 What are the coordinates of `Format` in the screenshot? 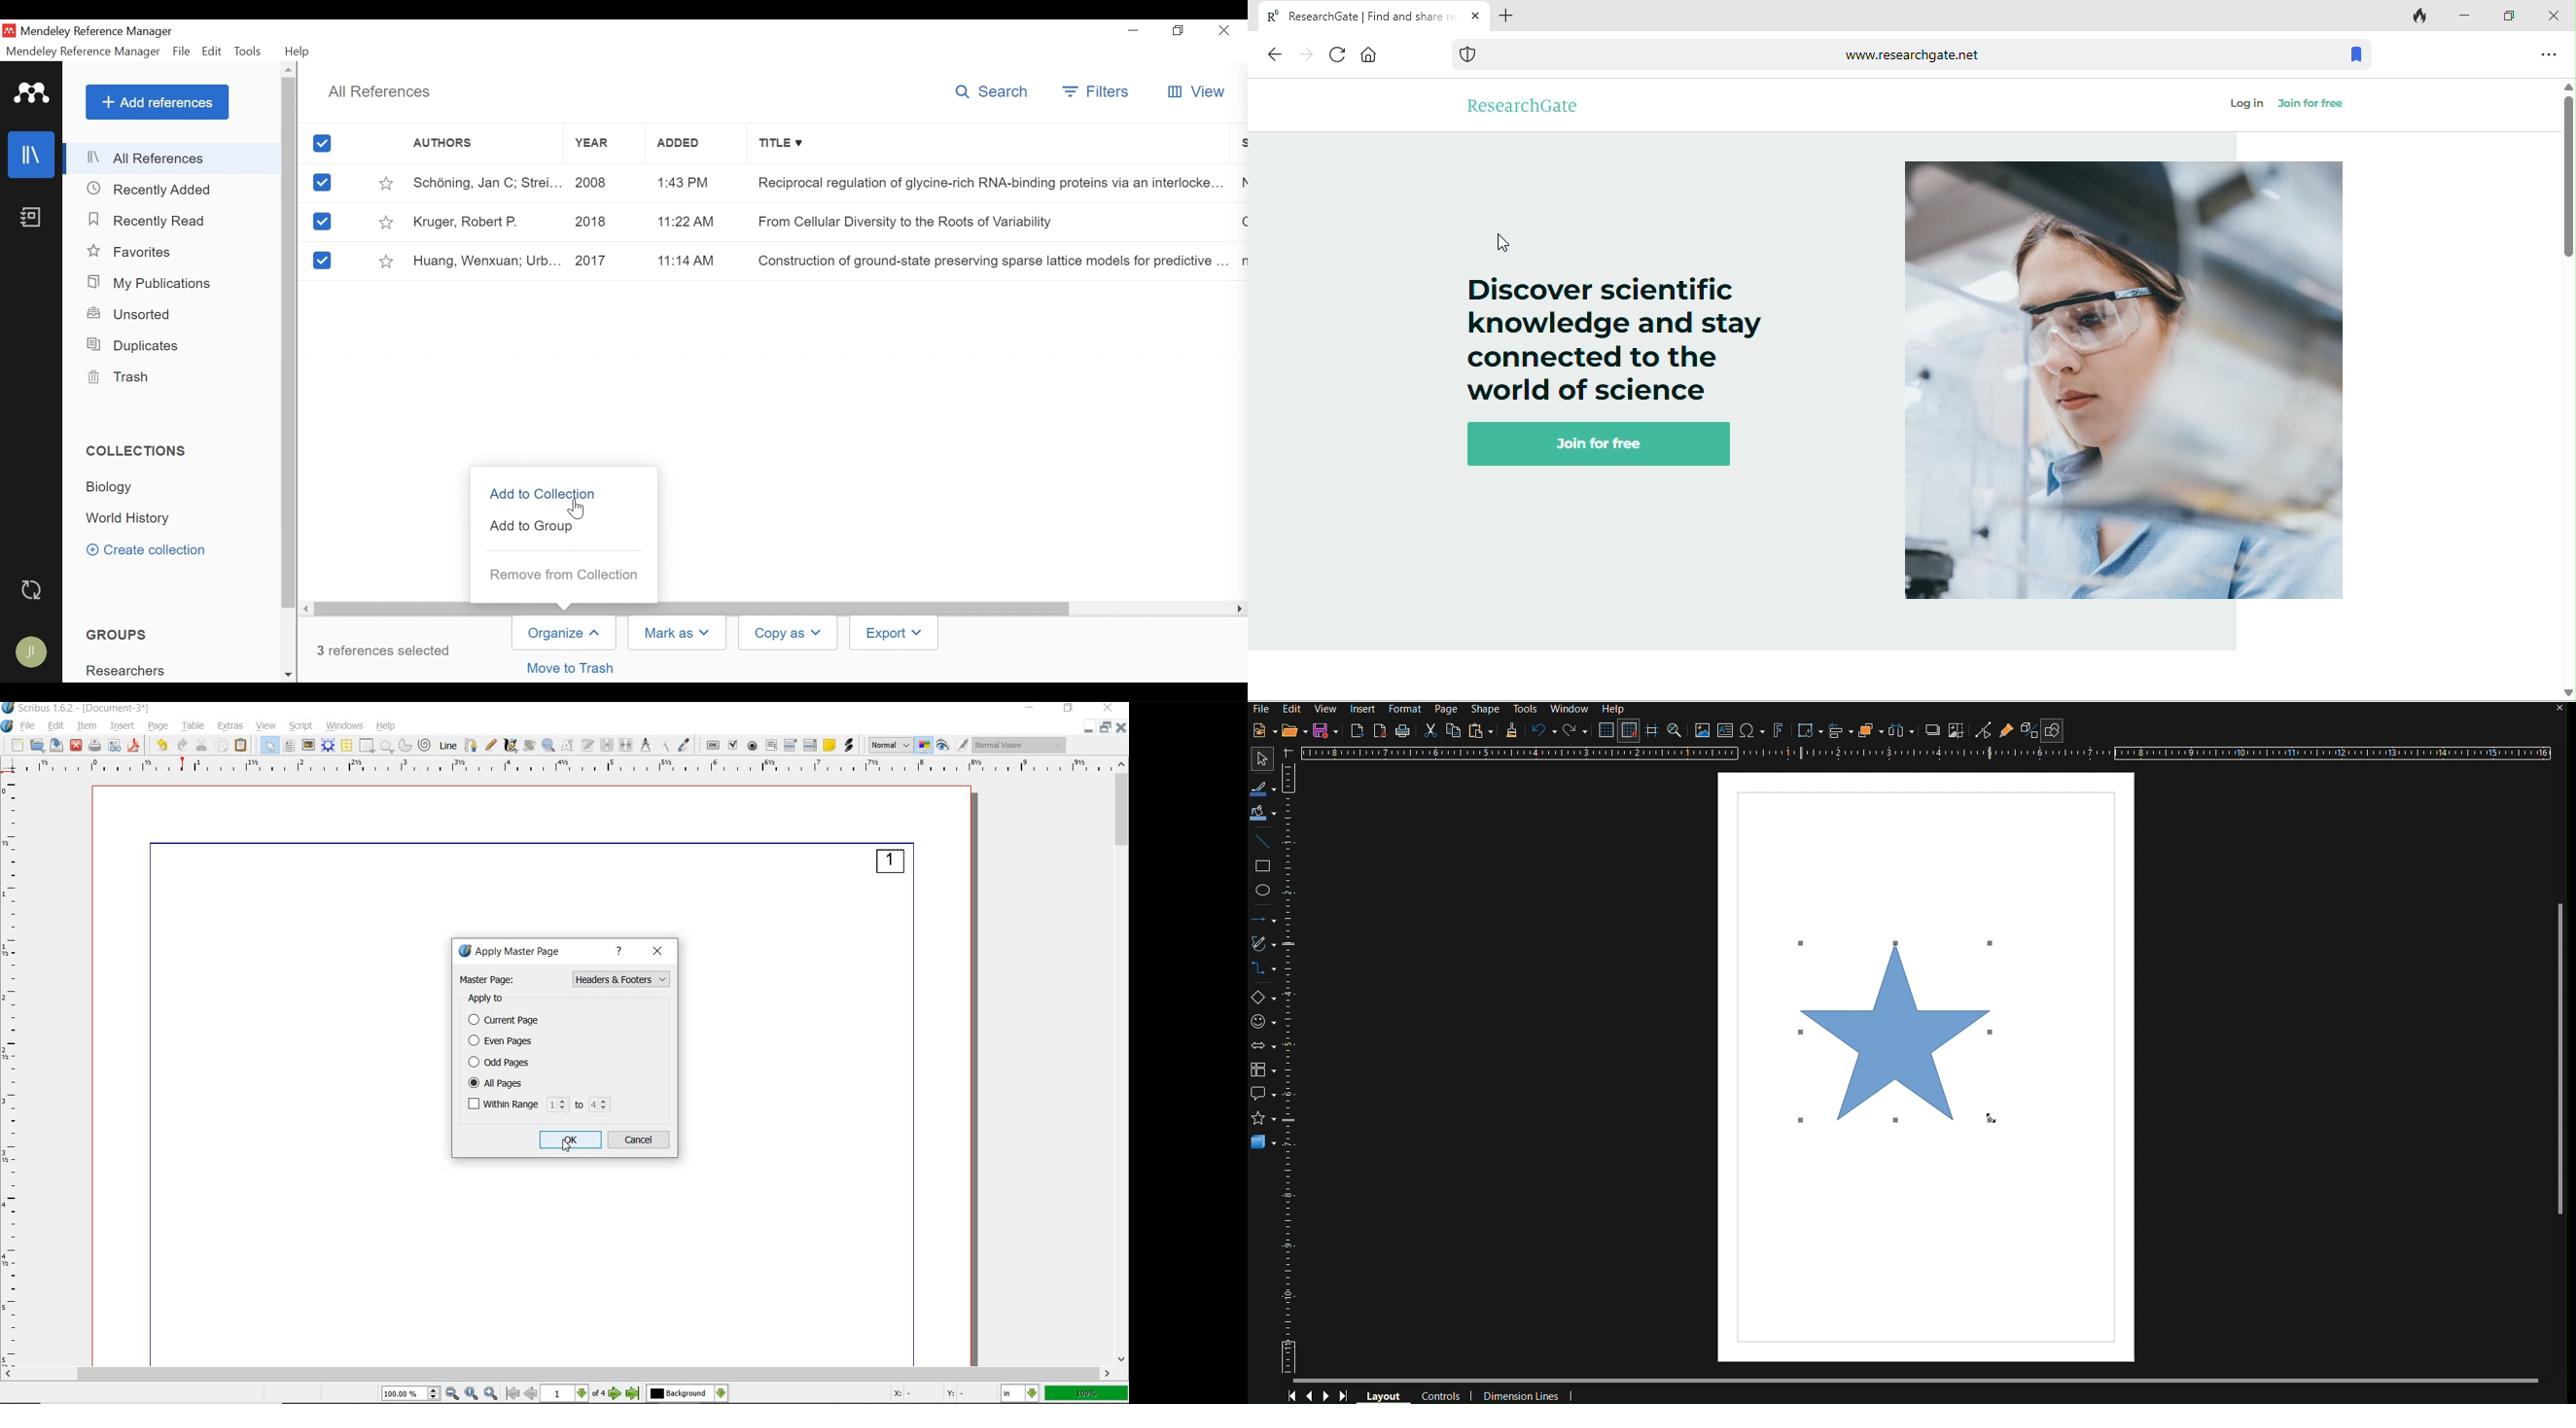 It's located at (1406, 708).